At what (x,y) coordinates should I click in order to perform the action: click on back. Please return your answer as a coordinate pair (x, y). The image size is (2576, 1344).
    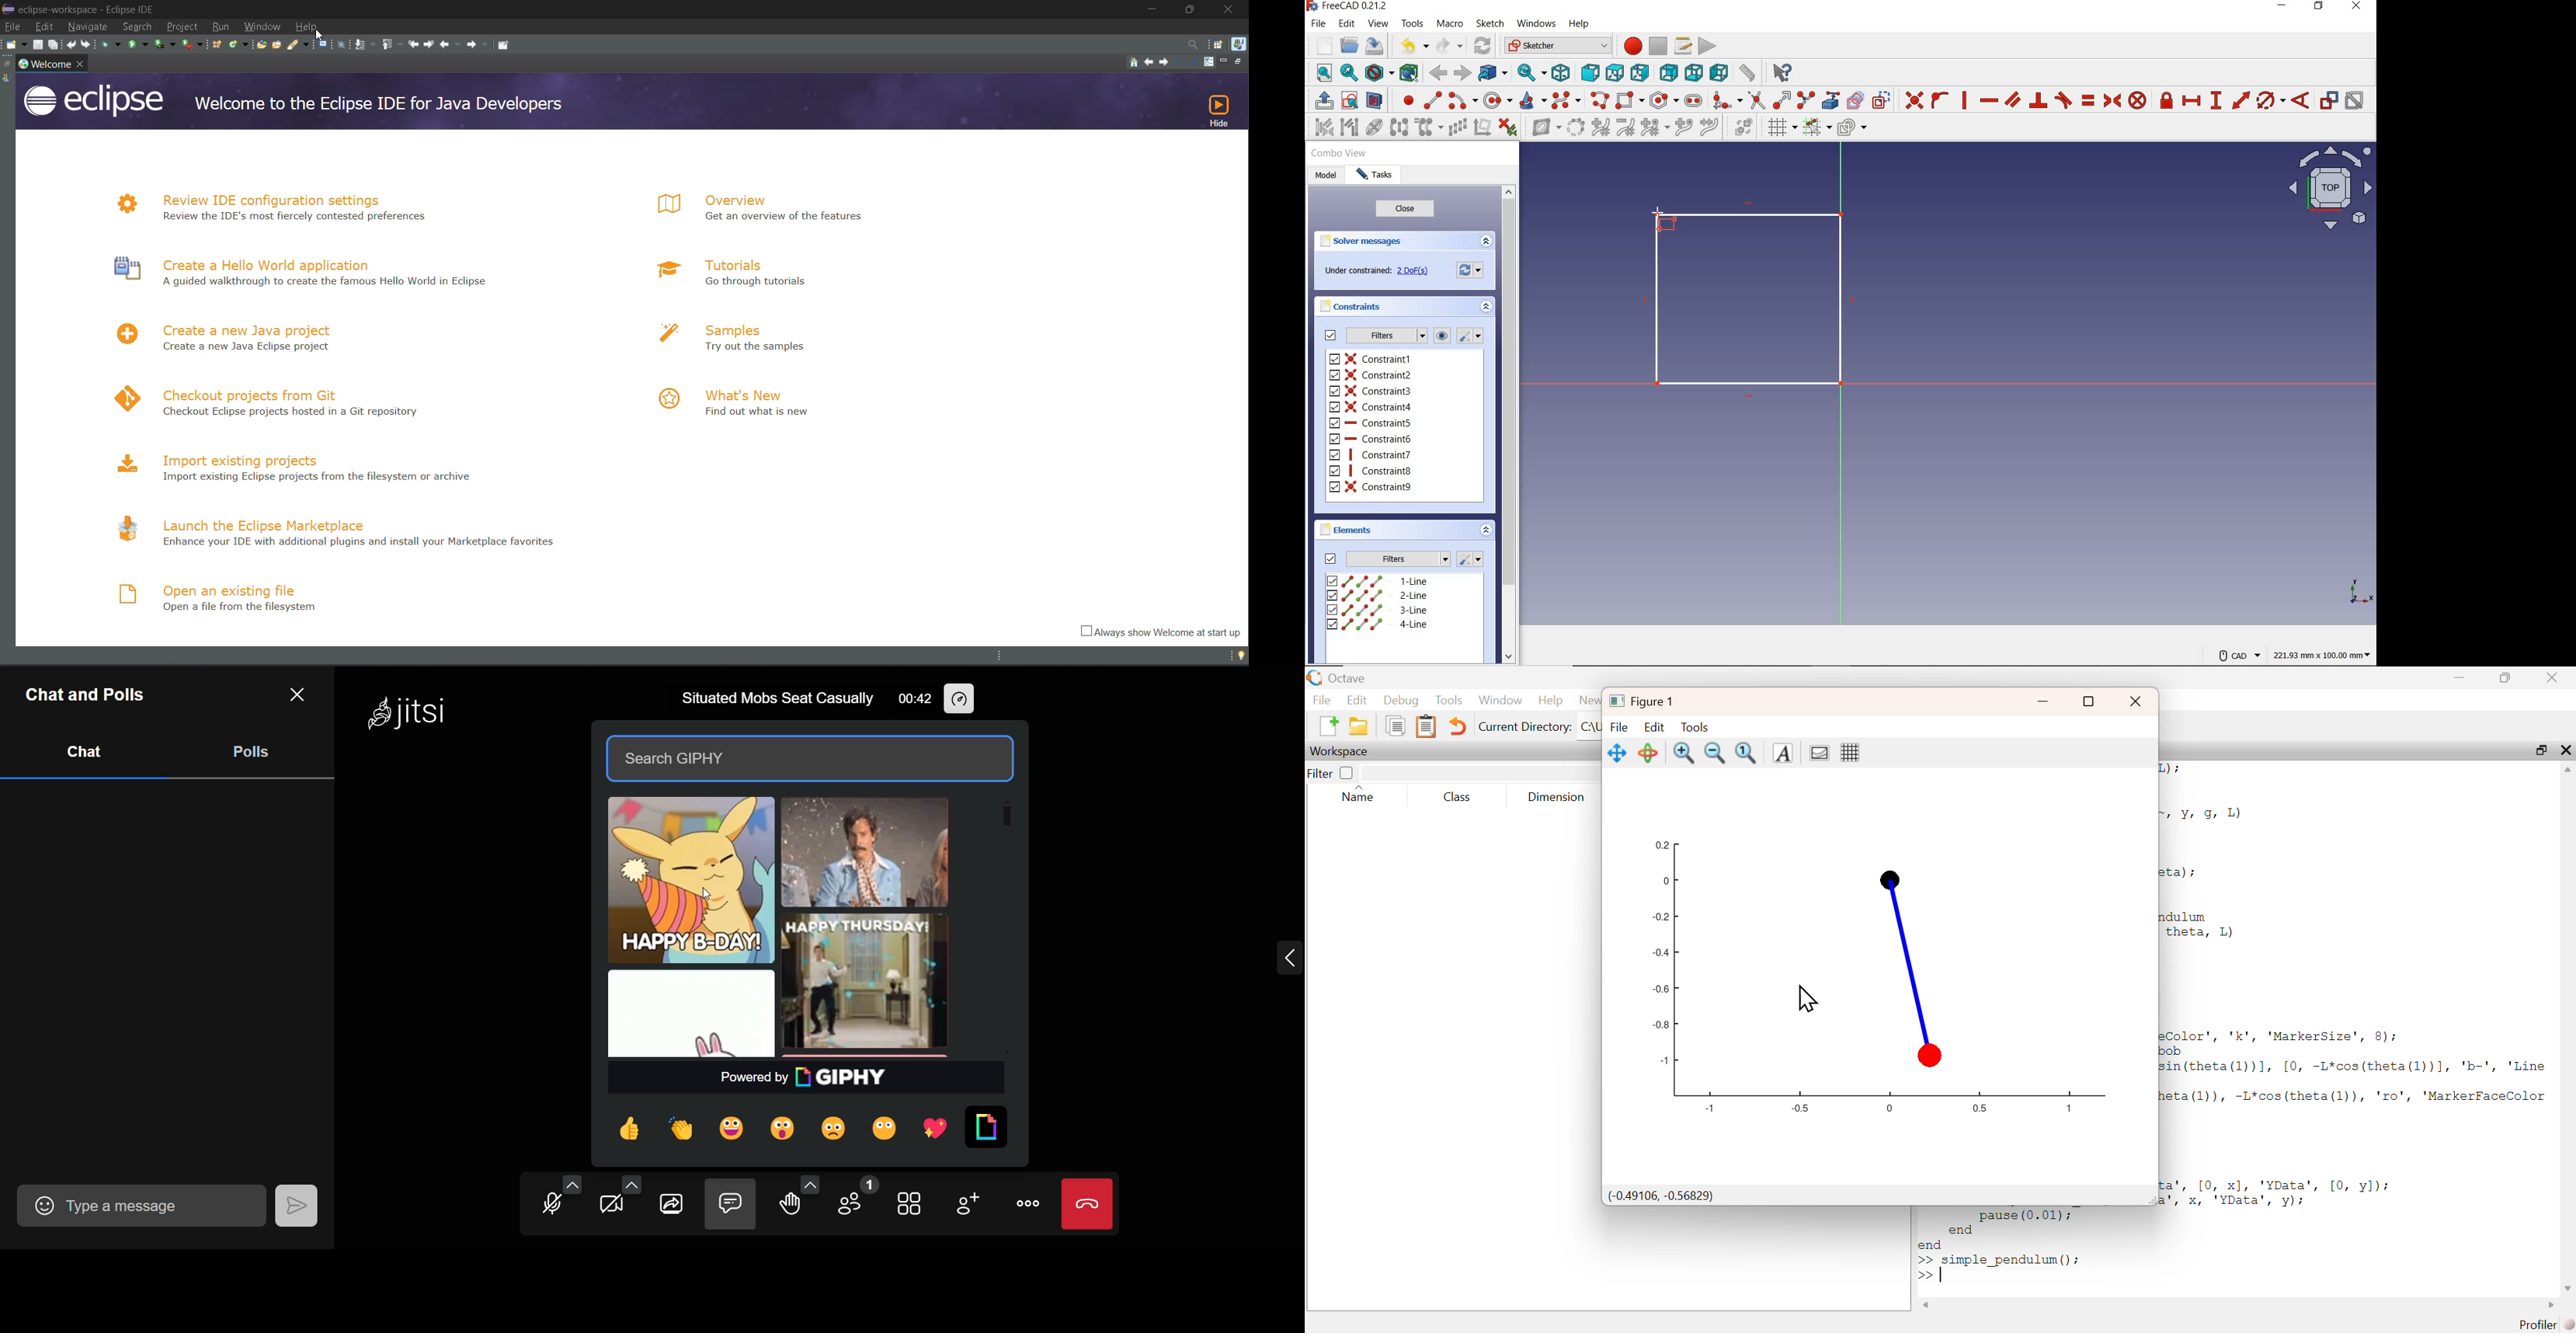
    Looking at the image, I should click on (1440, 73).